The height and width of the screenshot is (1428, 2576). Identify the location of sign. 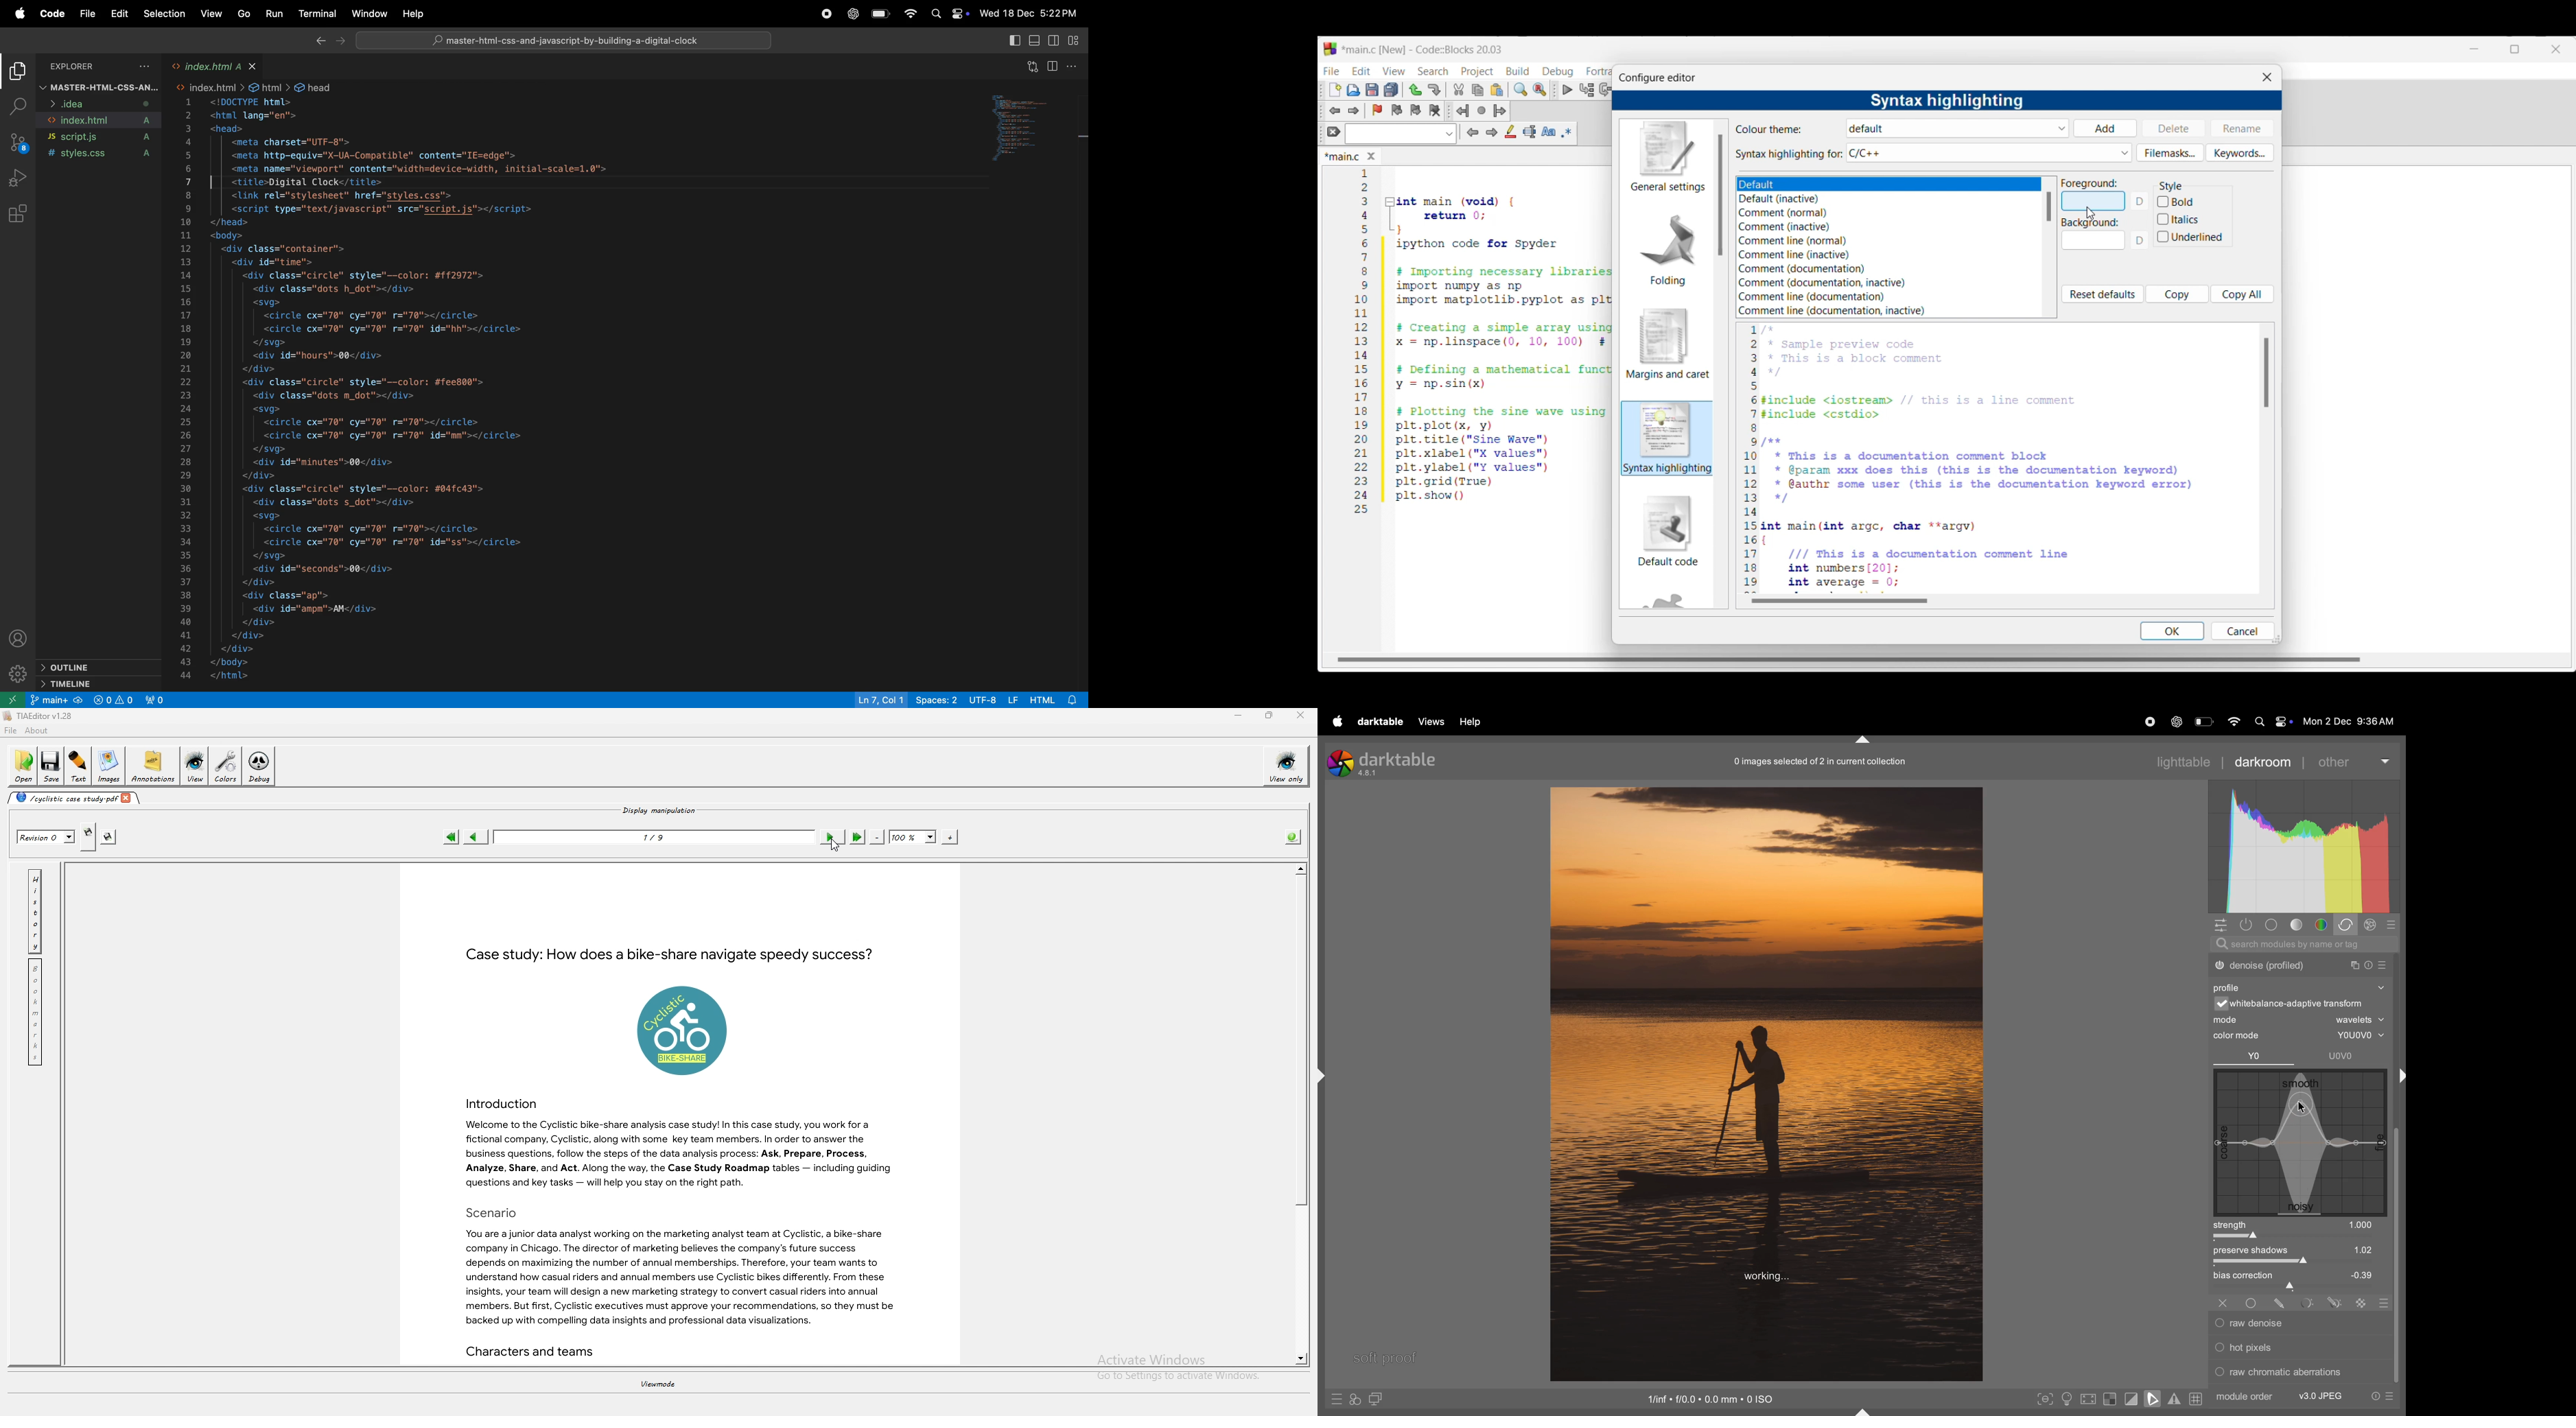
(2362, 1302).